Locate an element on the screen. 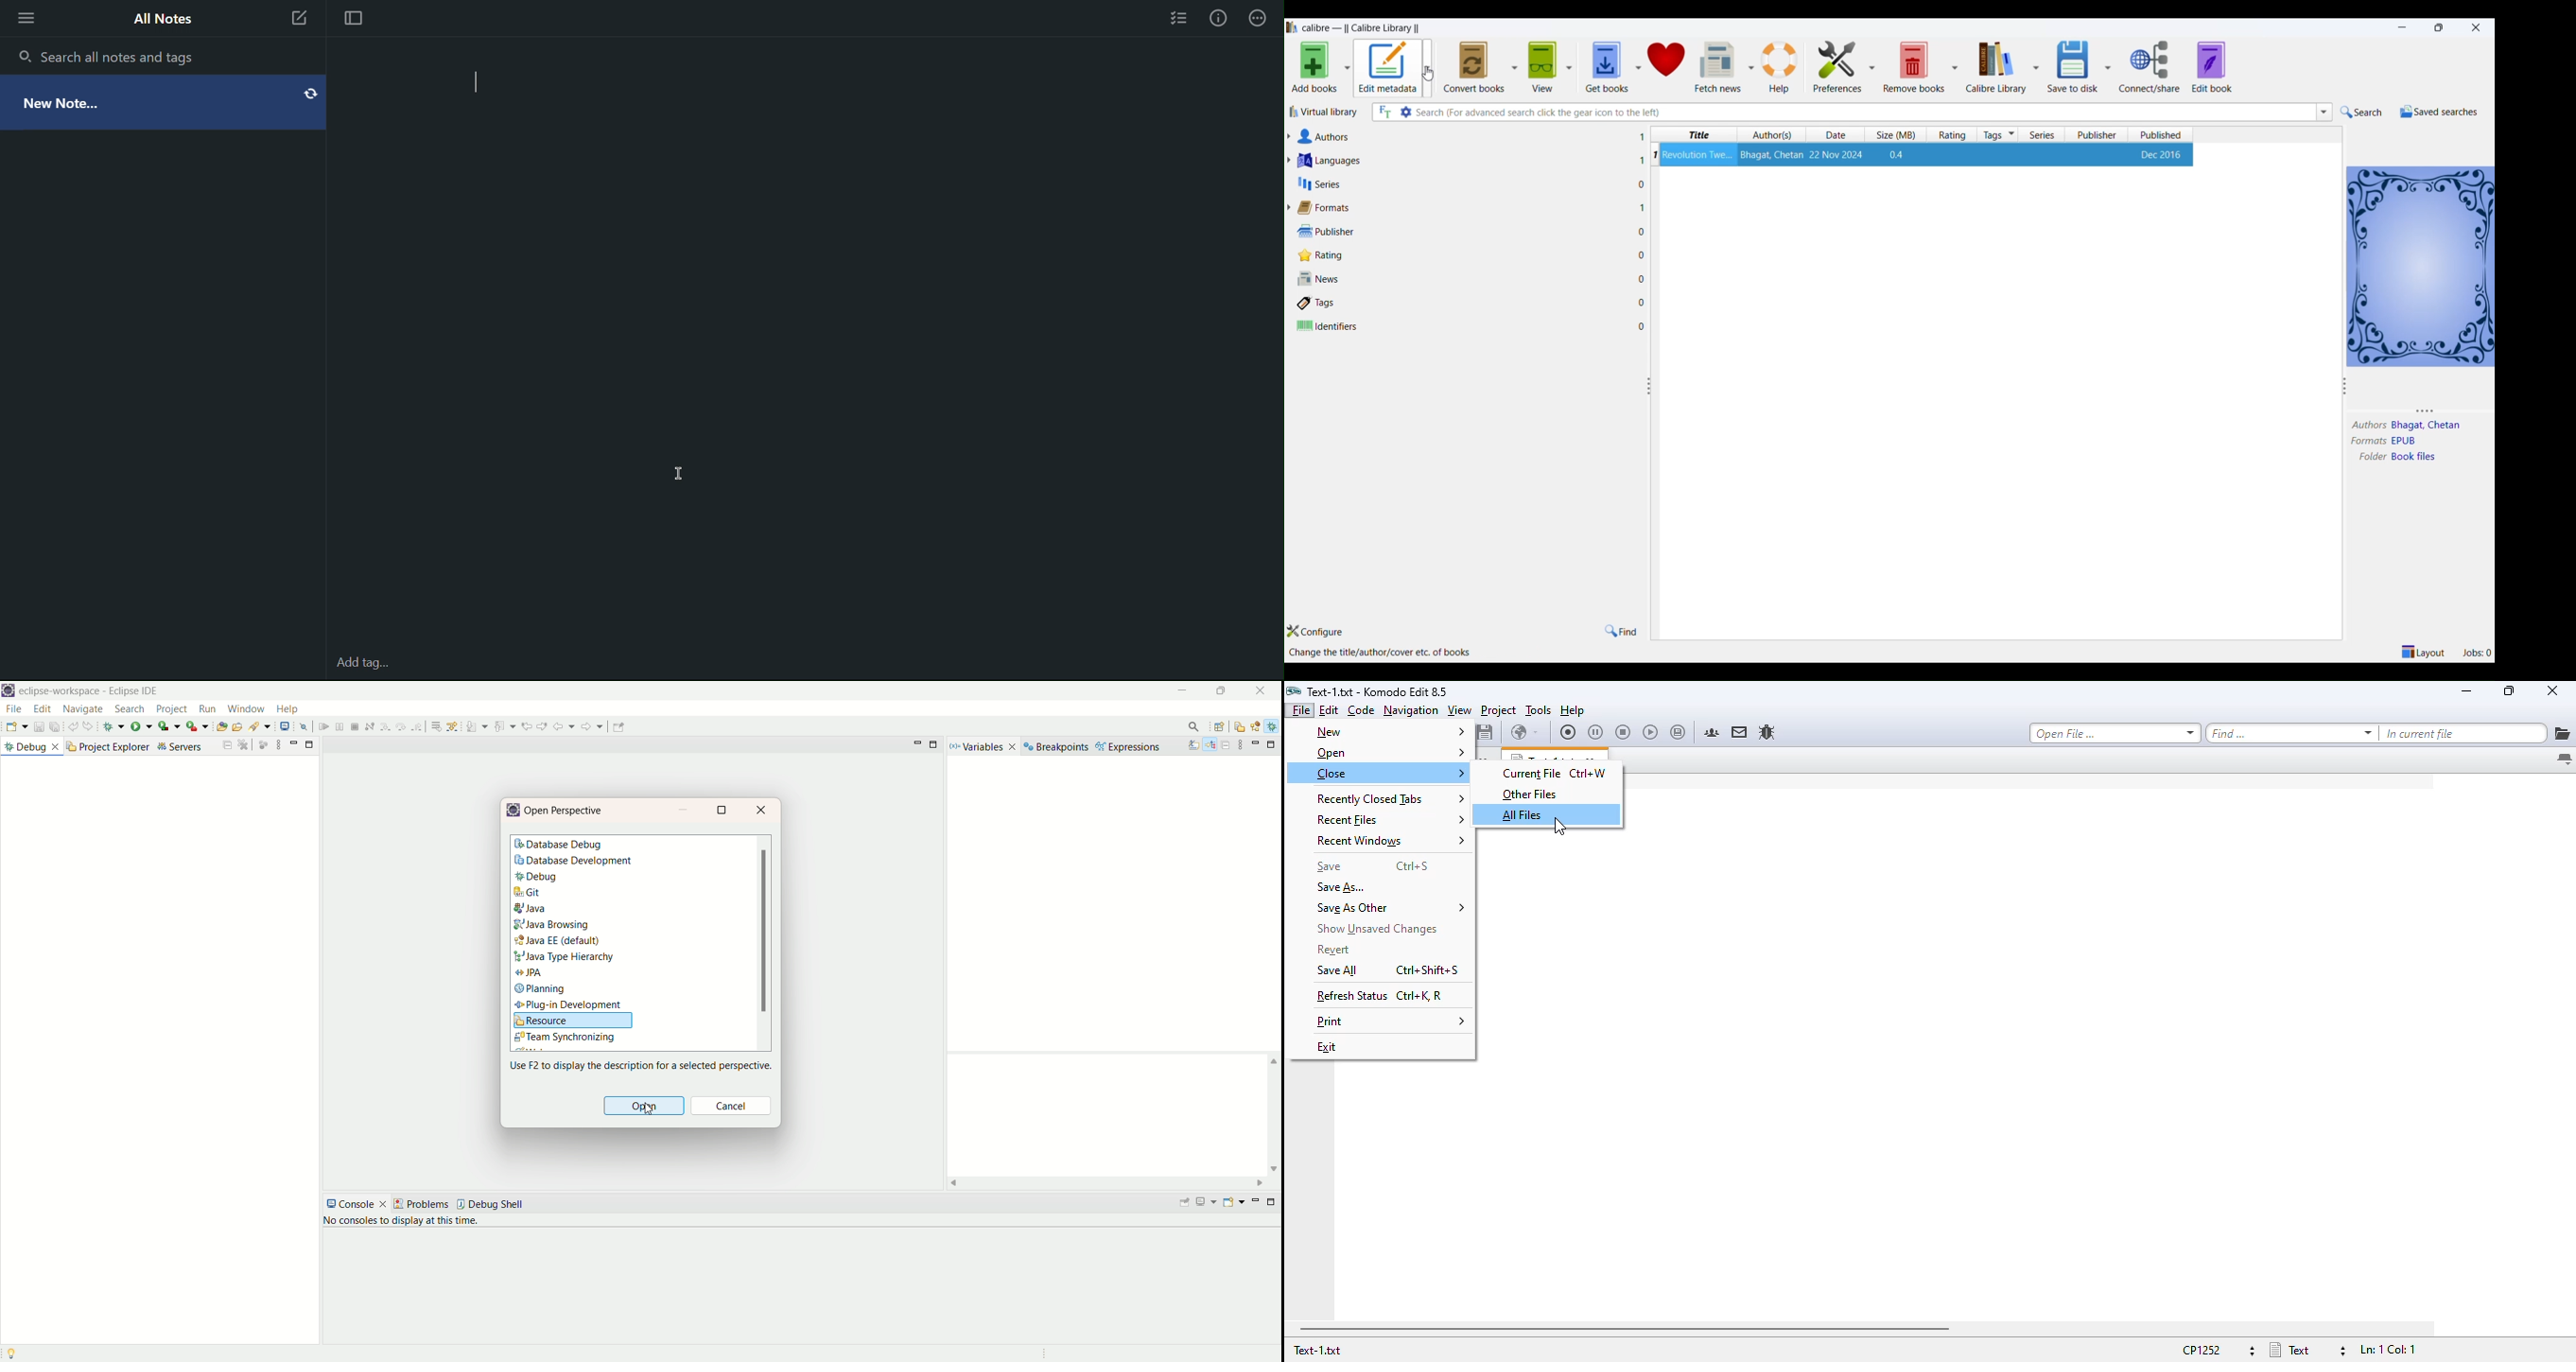  0 is located at coordinates (1642, 232).